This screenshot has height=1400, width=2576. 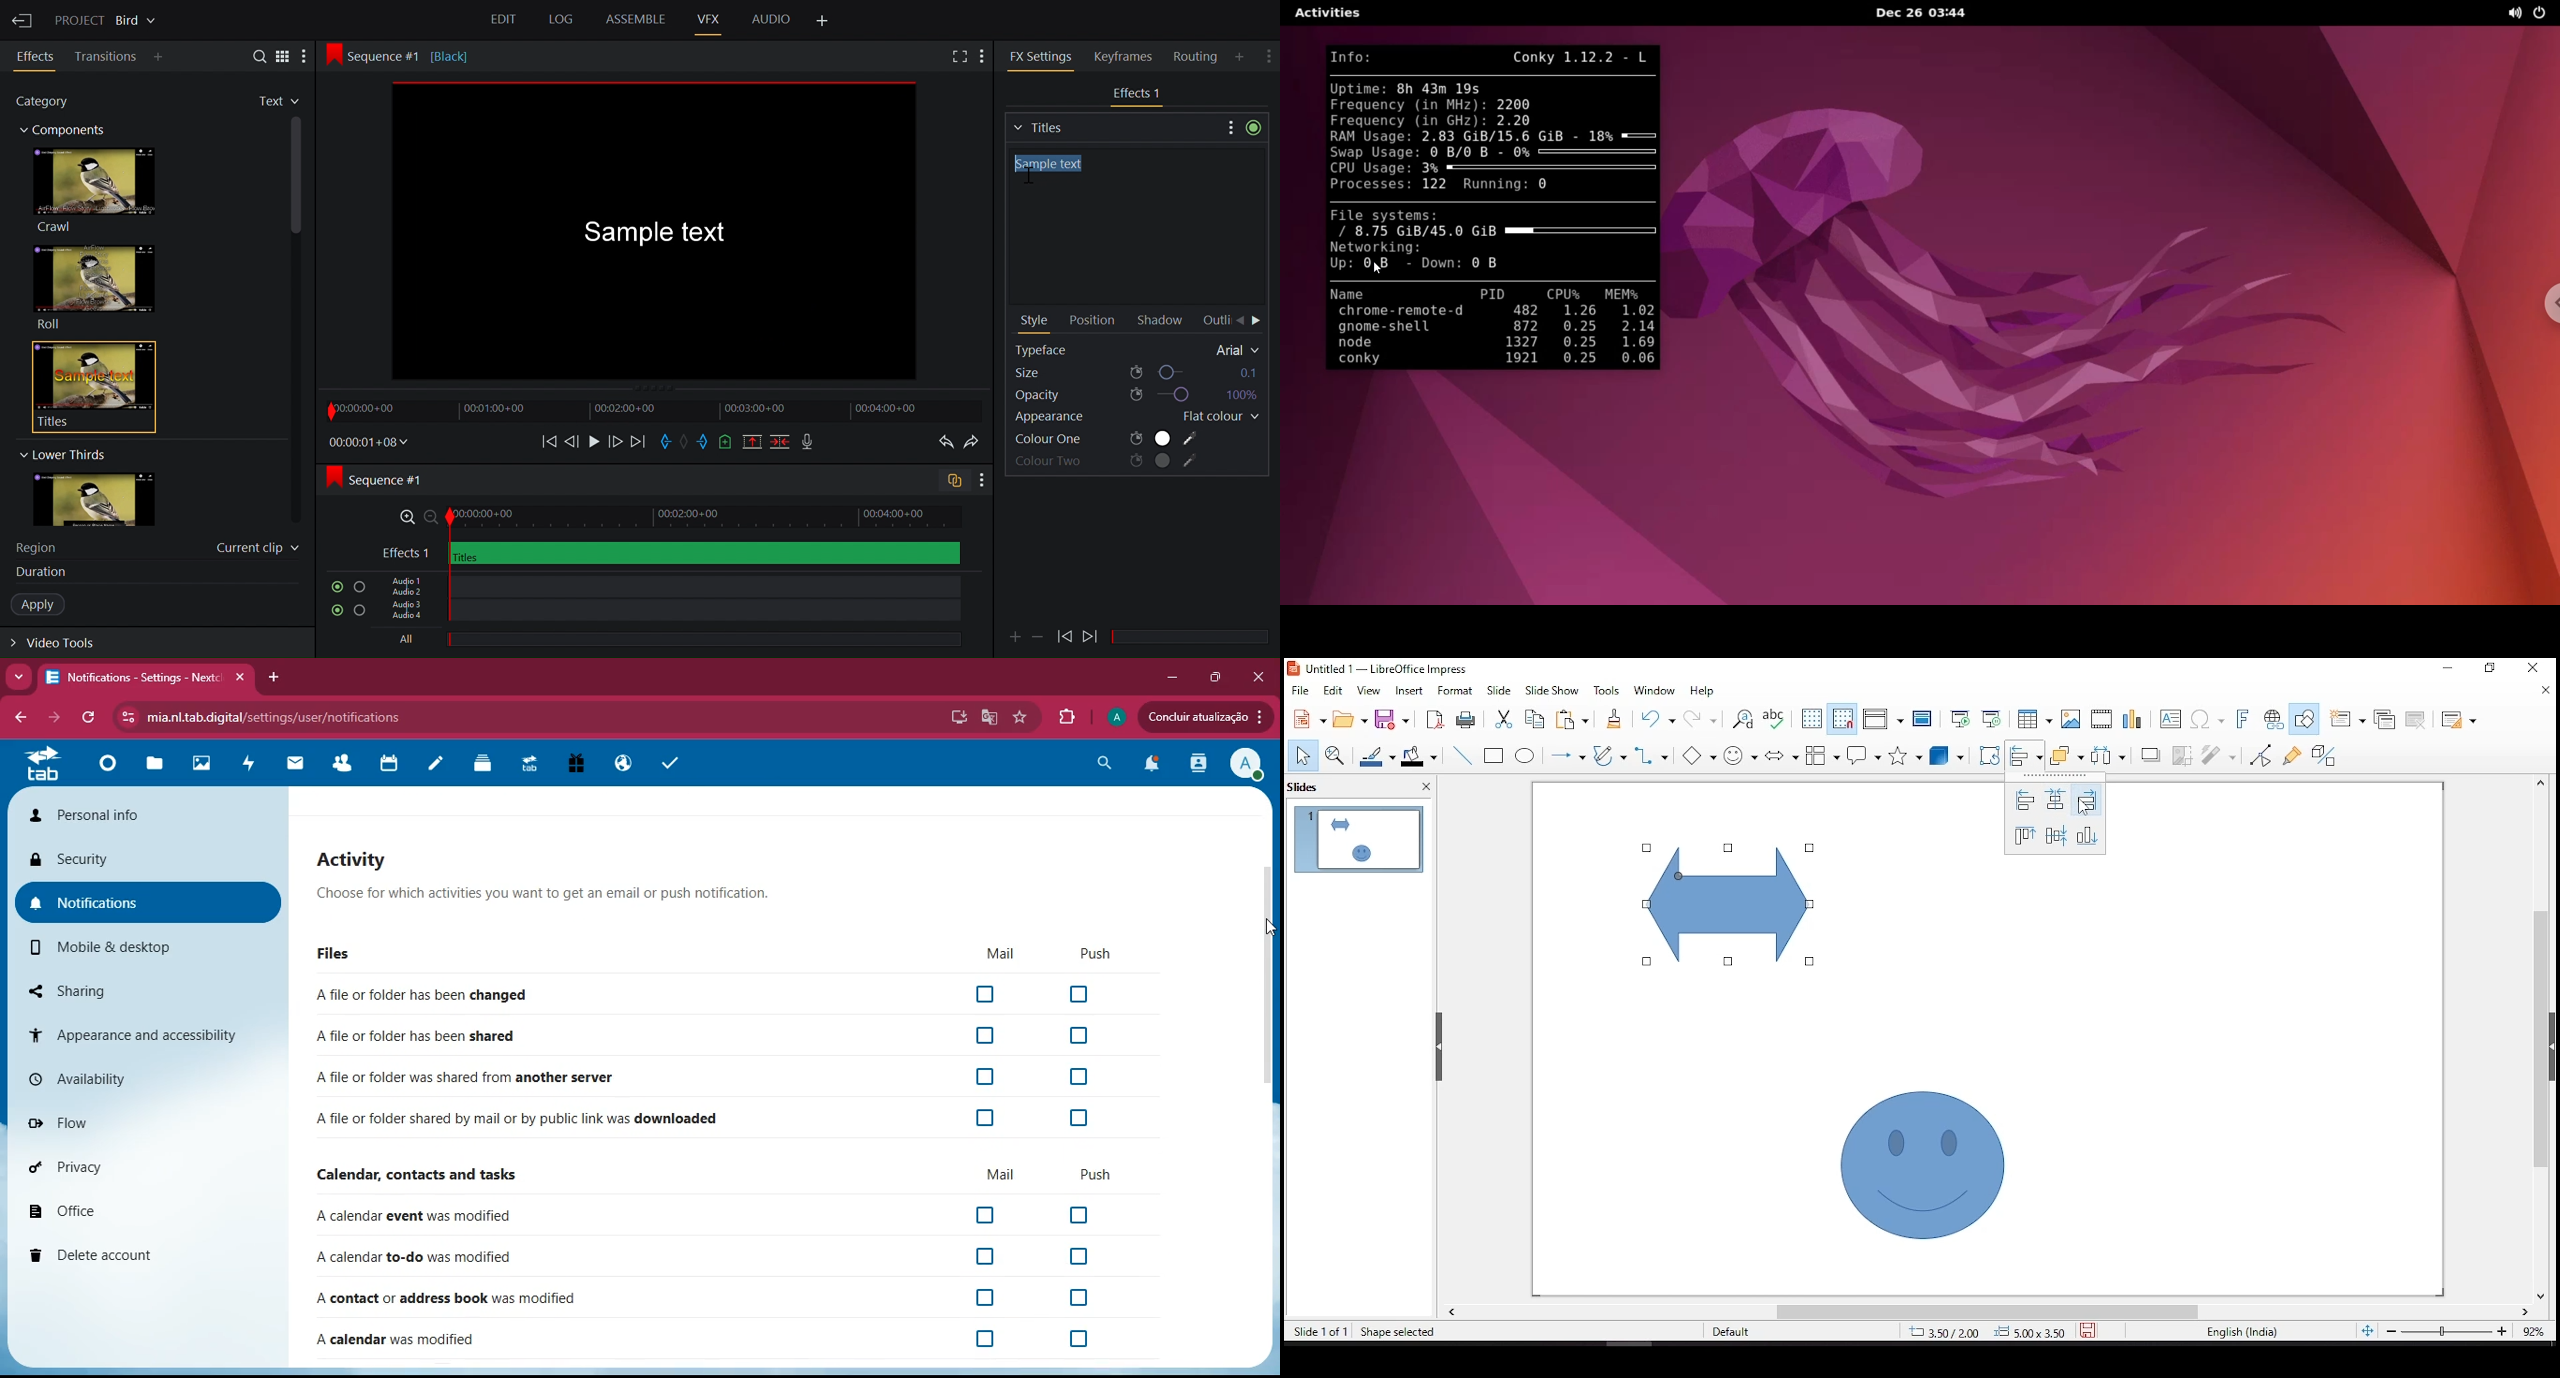 I want to click on image, so click(x=2071, y=718).